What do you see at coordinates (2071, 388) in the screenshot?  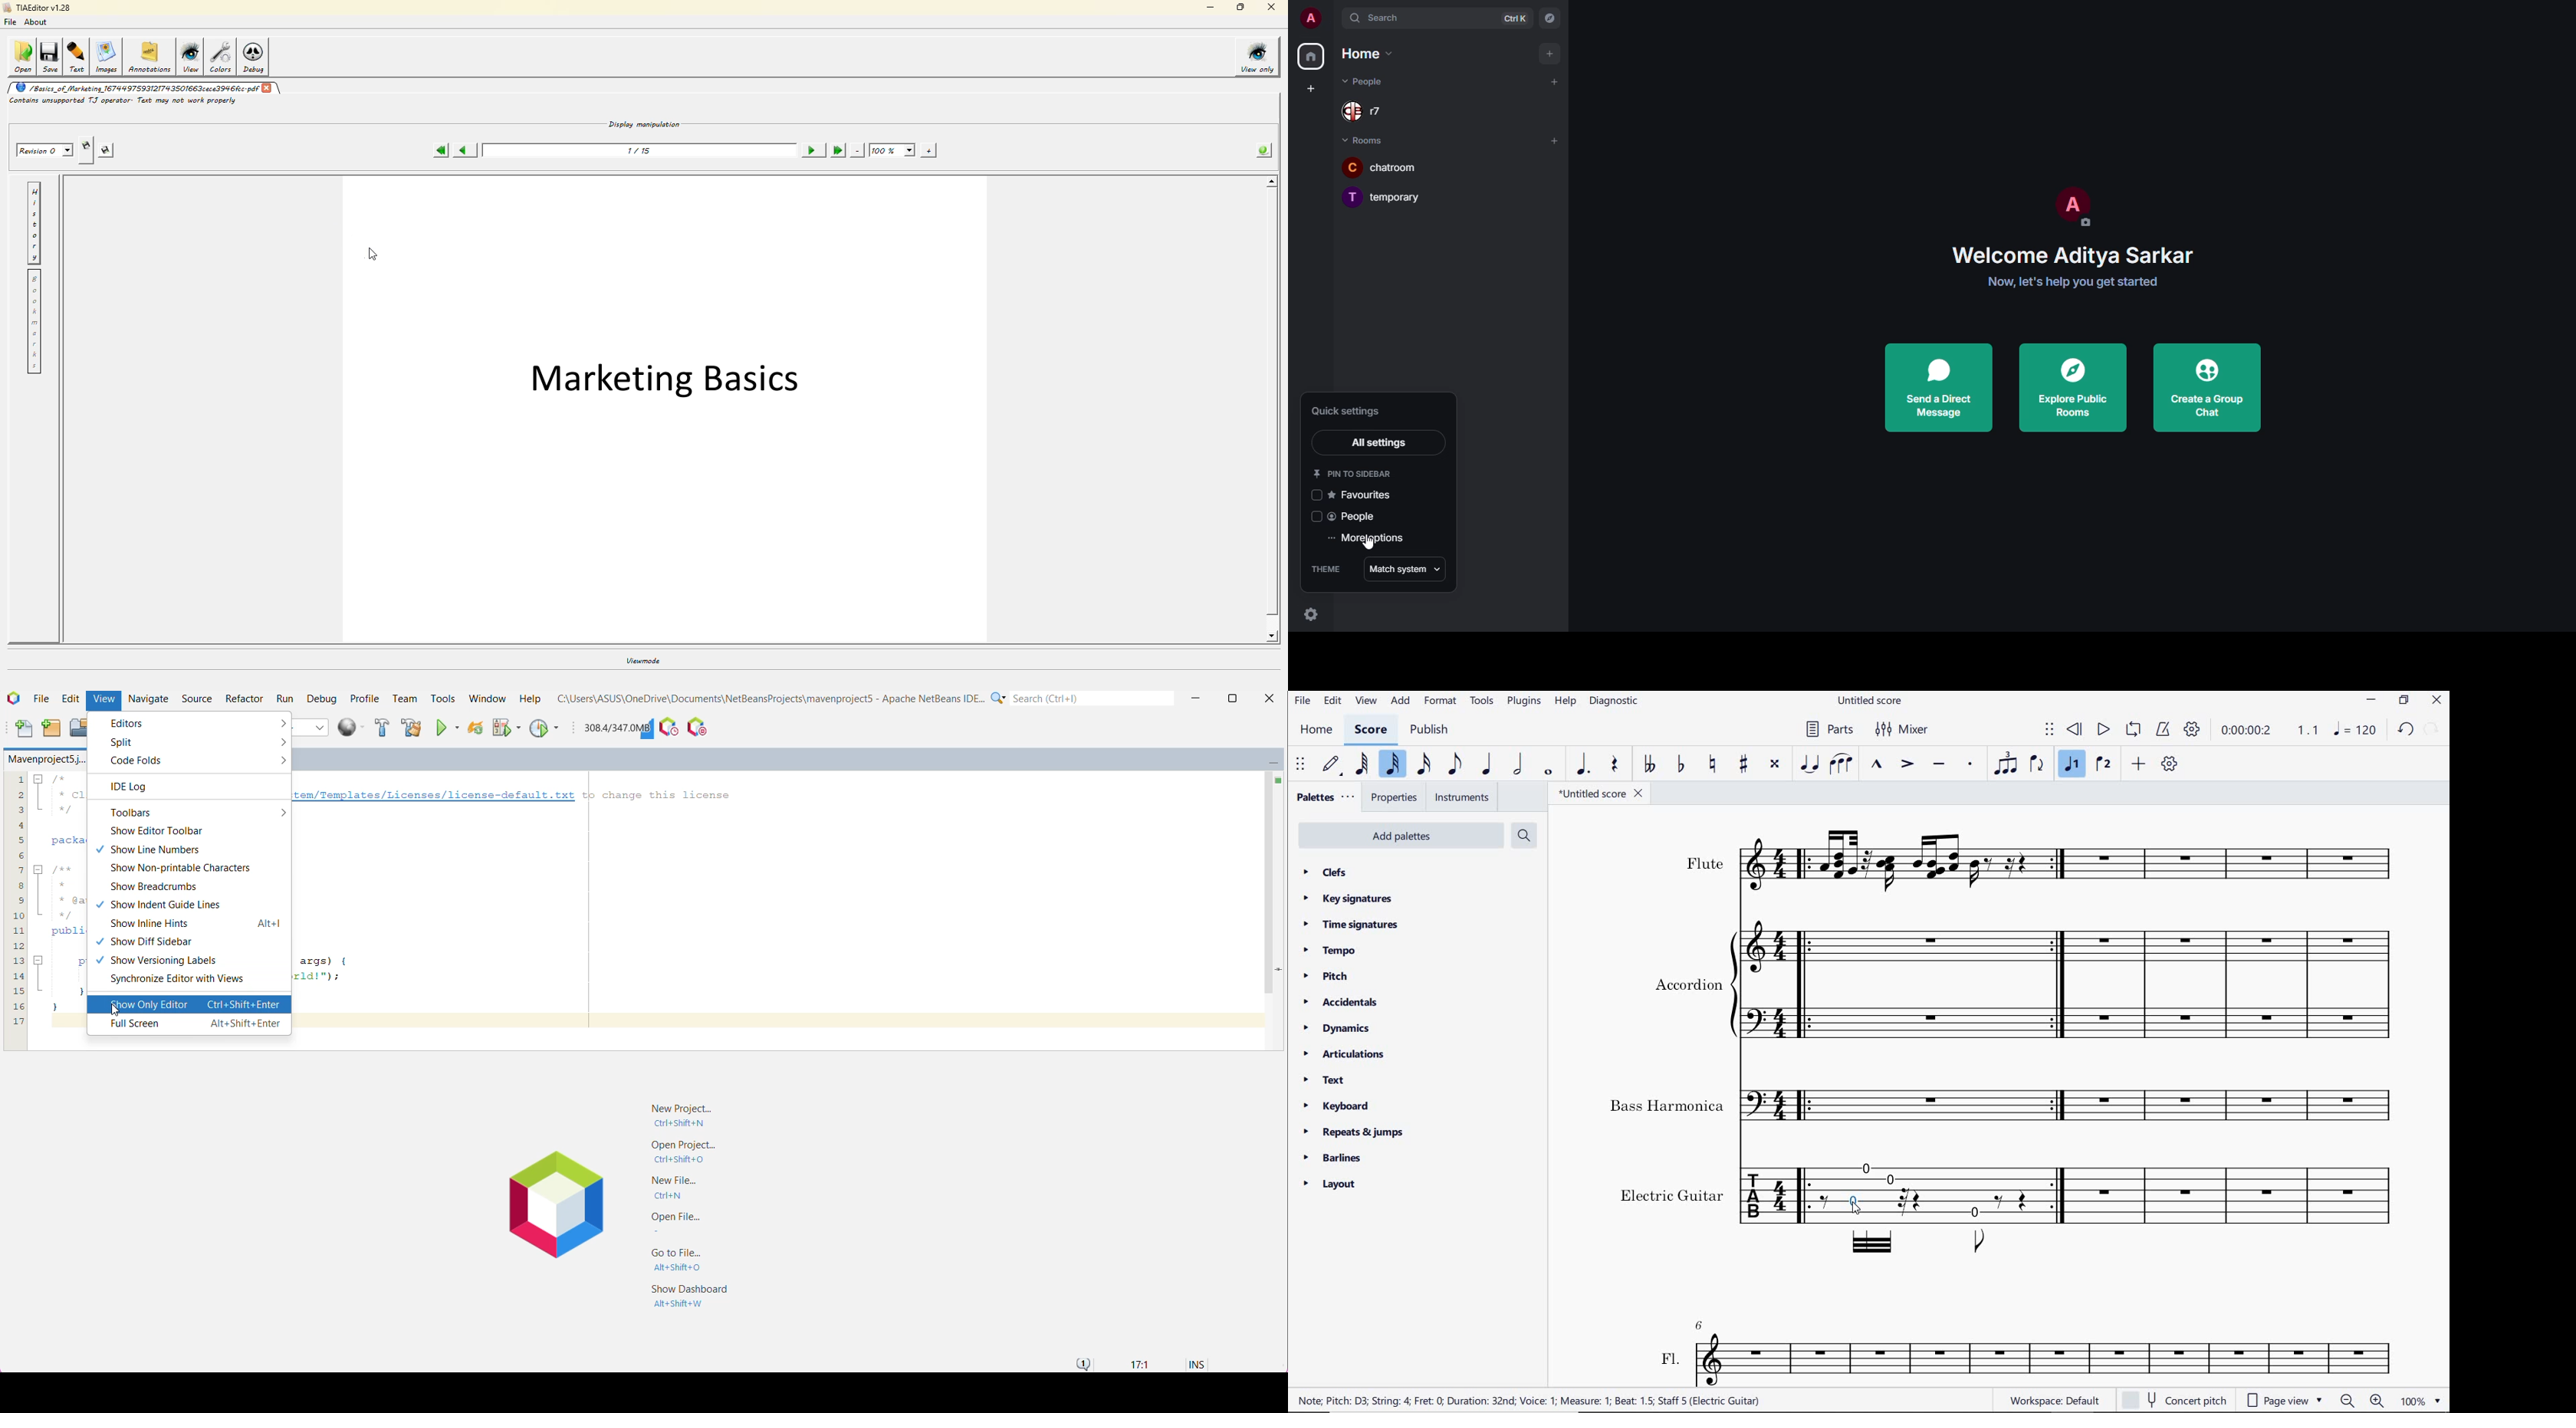 I see `explore public rooms` at bounding box center [2071, 388].